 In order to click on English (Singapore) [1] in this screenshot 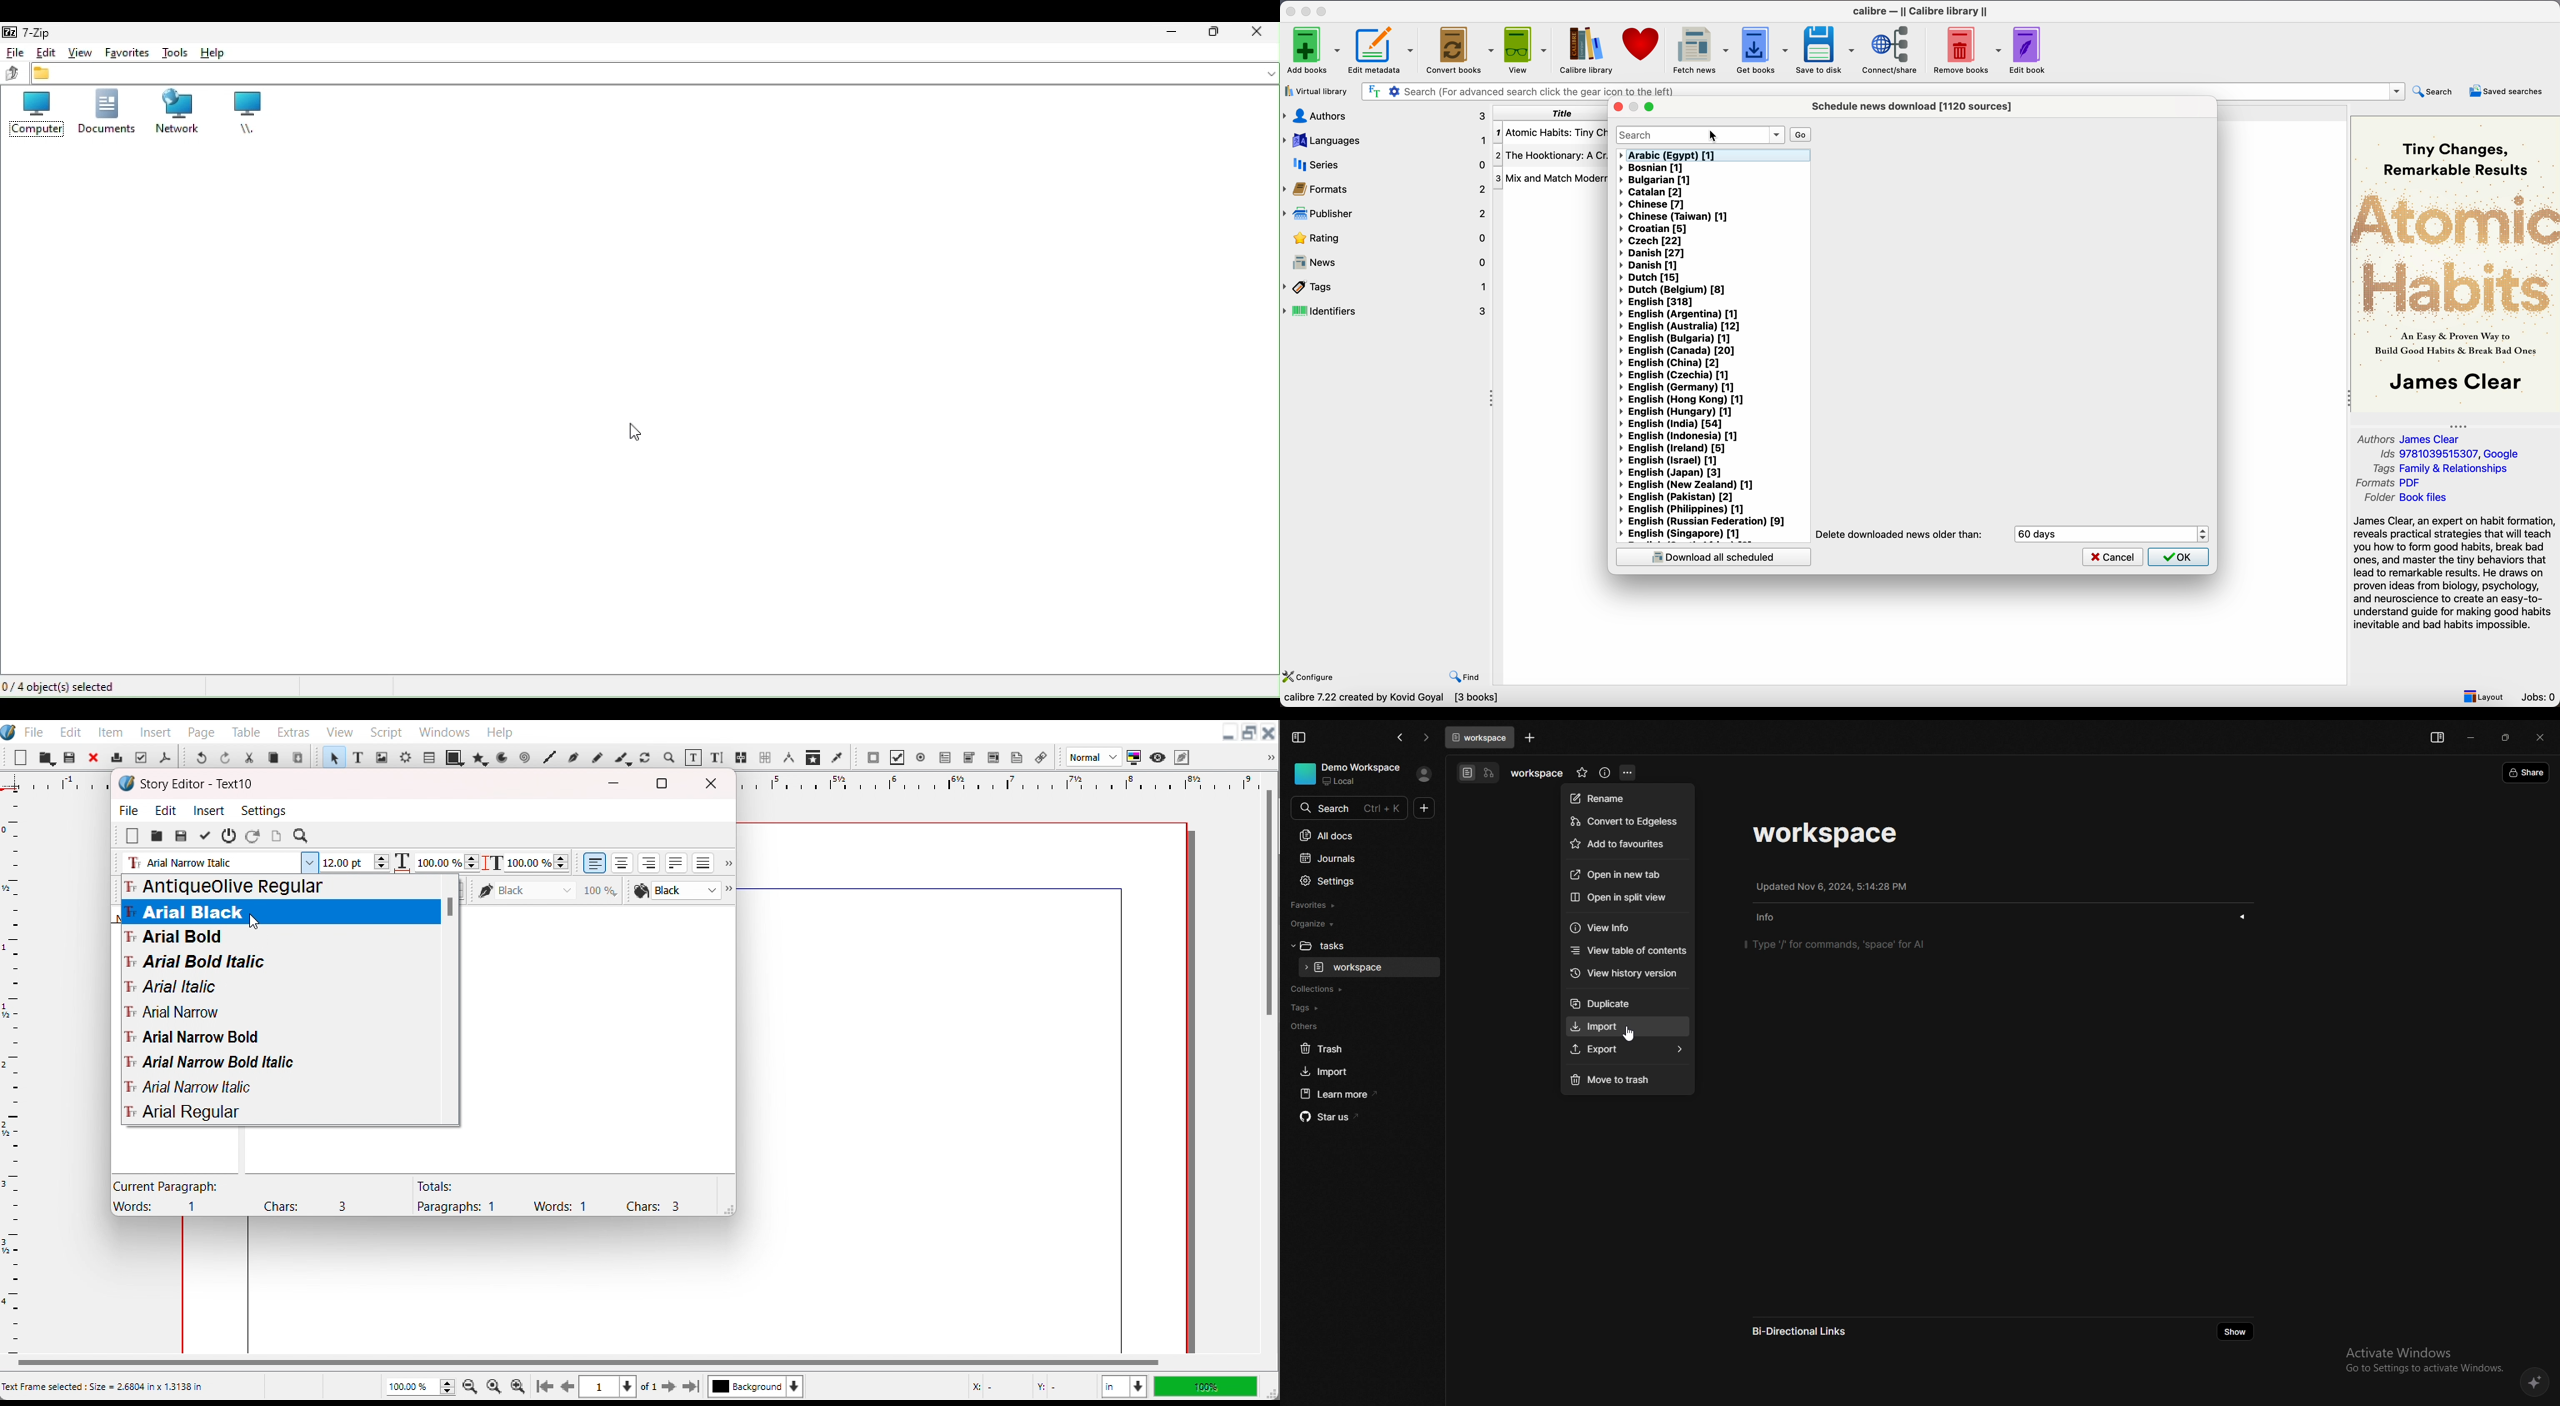, I will do `click(1683, 534)`.